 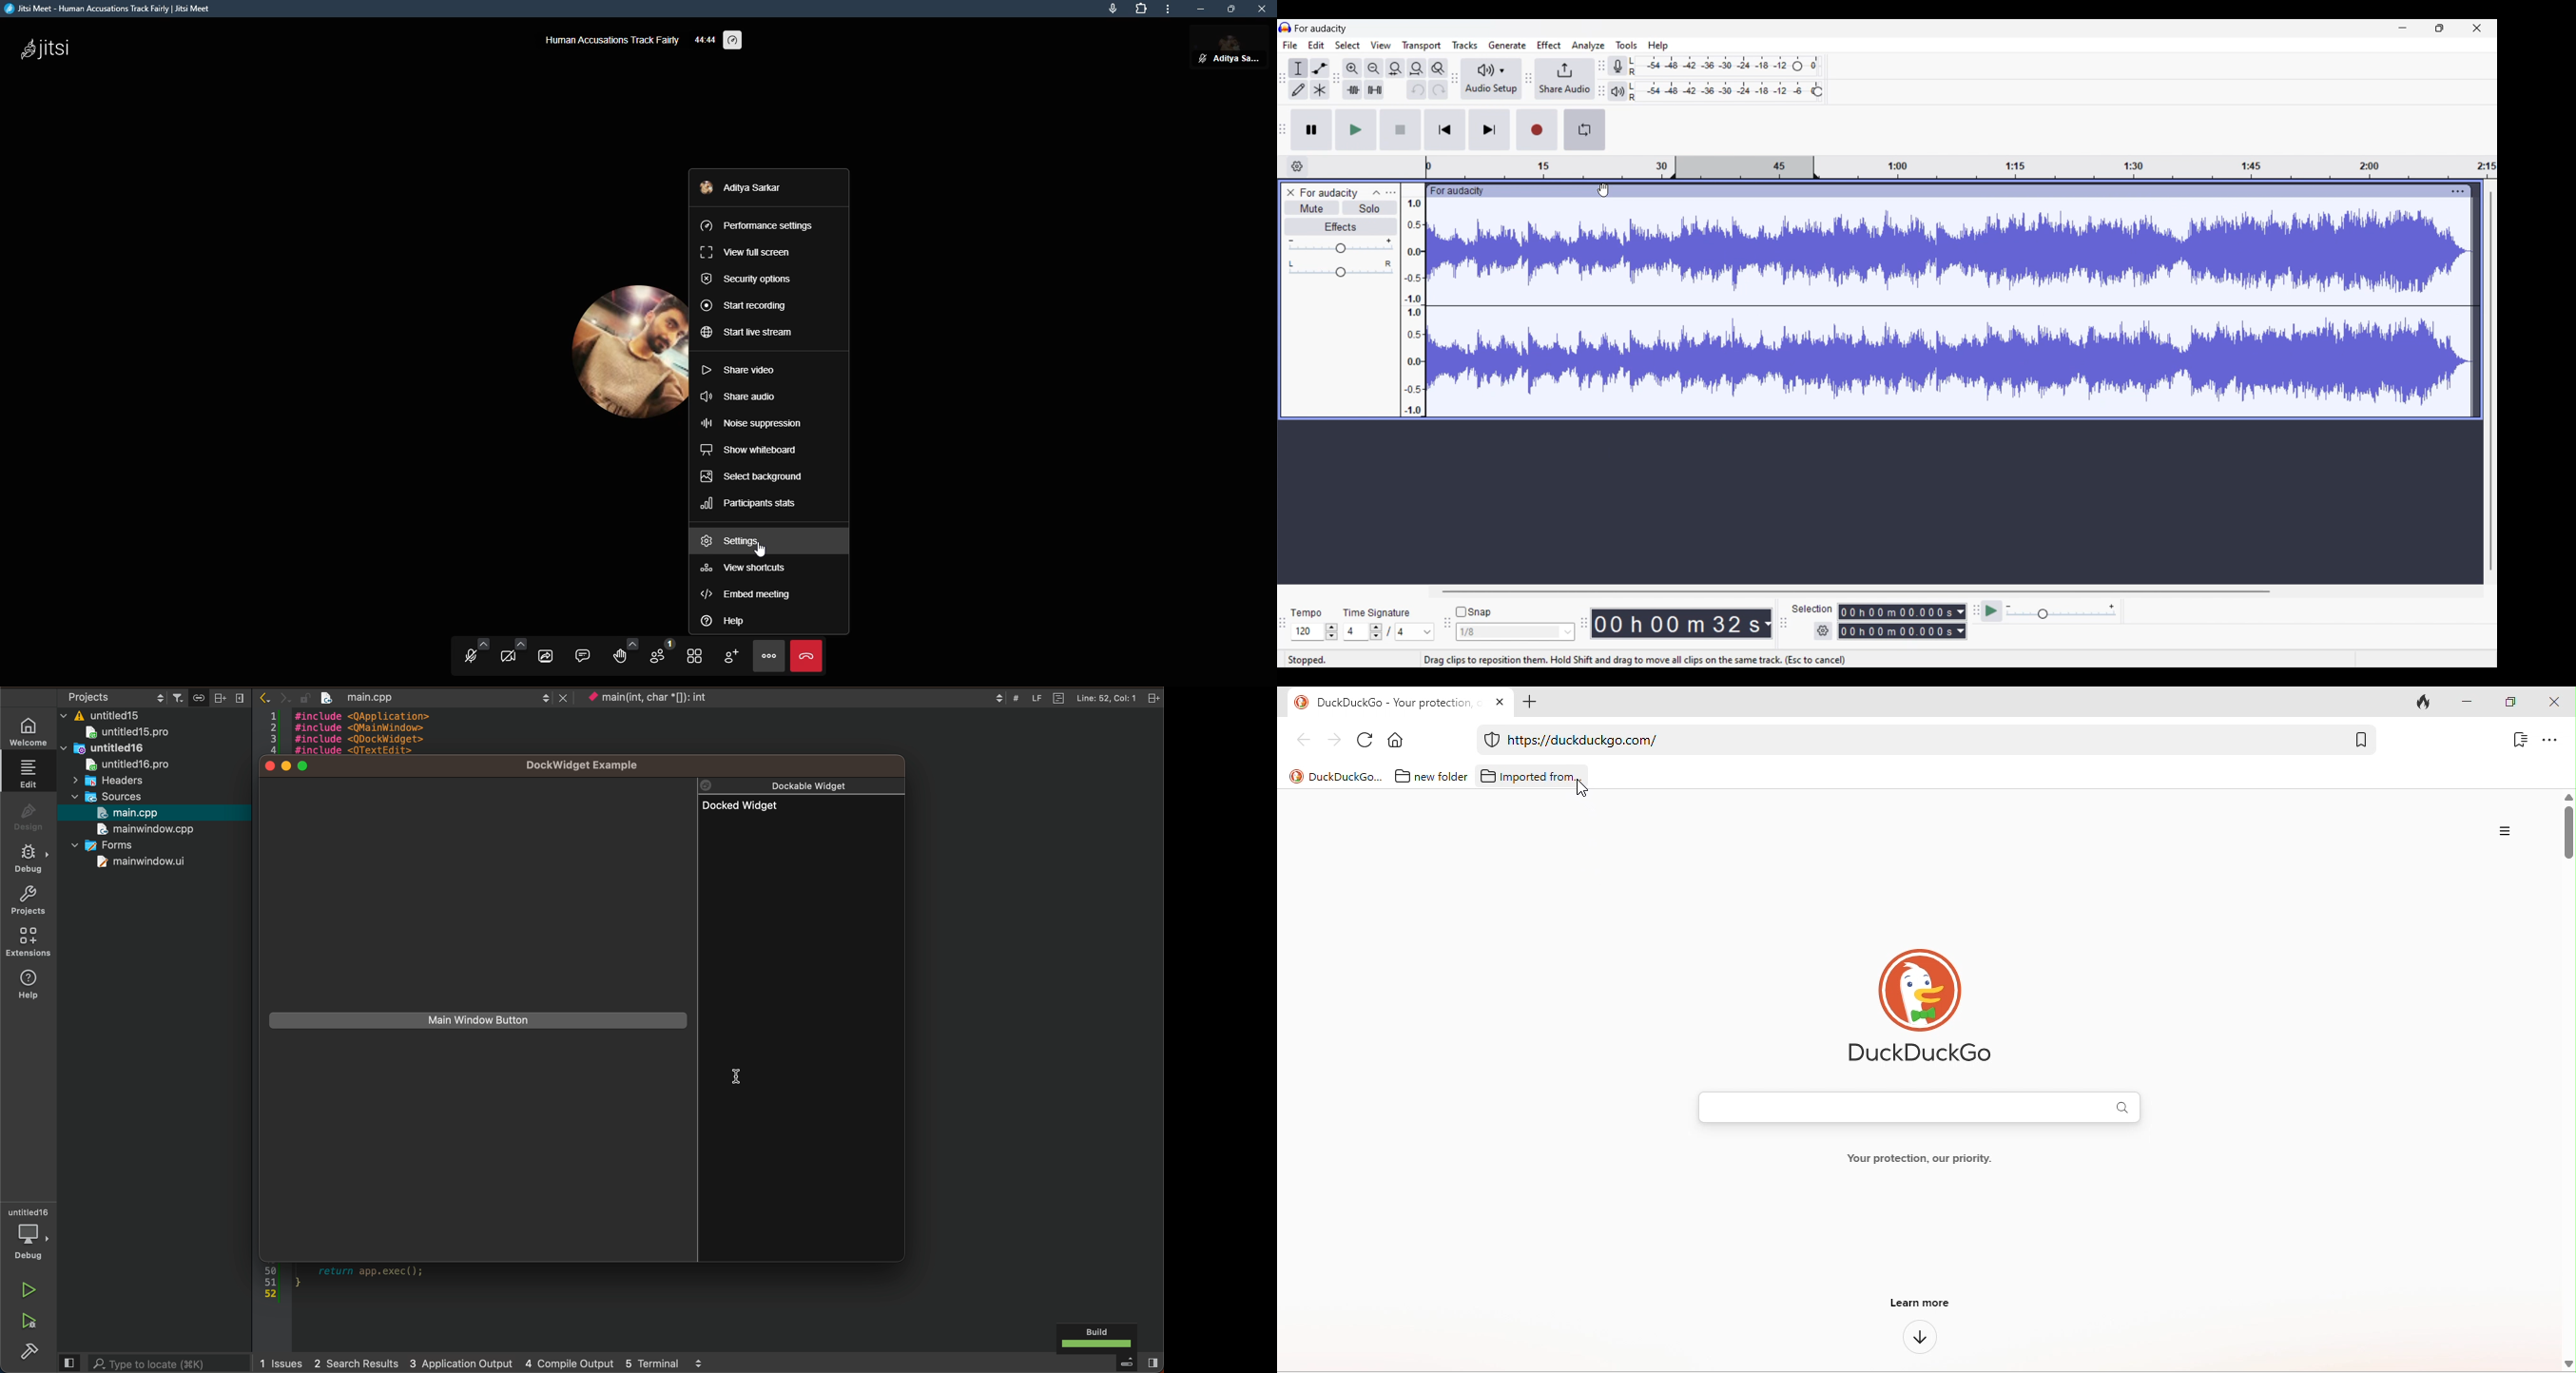 I want to click on Current status of track, so click(x=1308, y=659).